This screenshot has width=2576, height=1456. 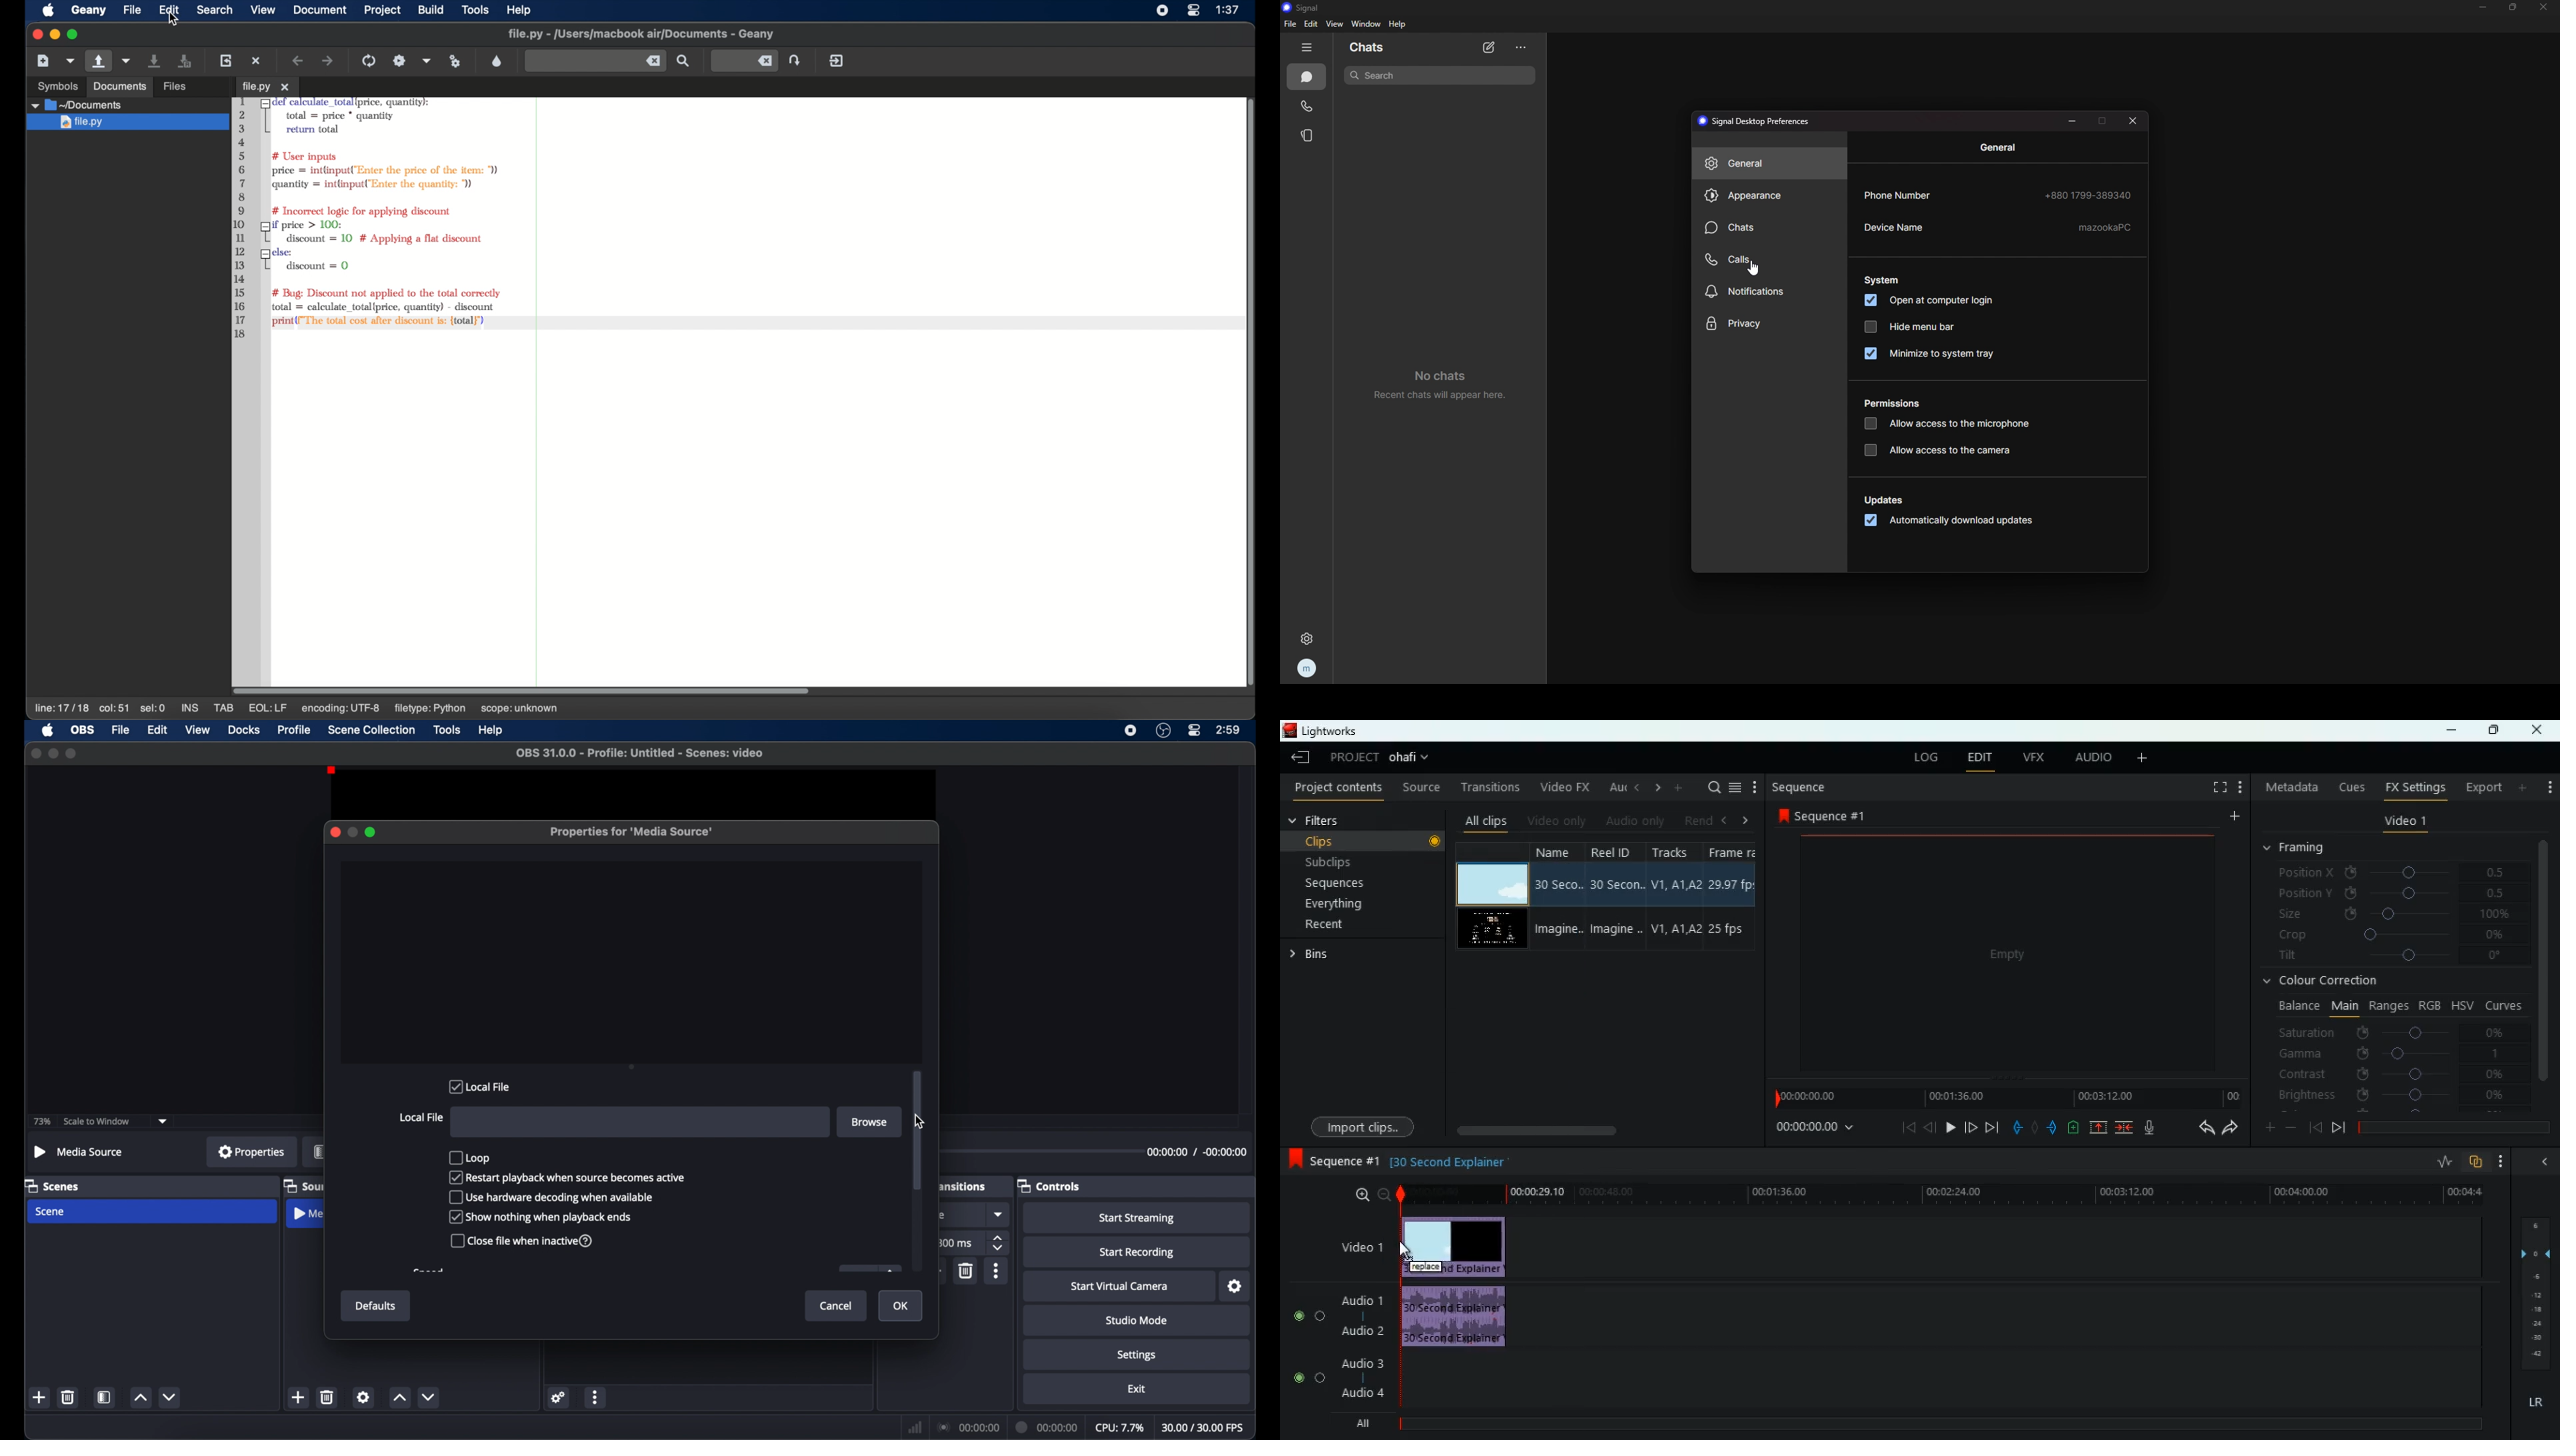 What do you see at coordinates (2394, 915) in the screenshot?
I see `size` at bounding box center [2394, 915].